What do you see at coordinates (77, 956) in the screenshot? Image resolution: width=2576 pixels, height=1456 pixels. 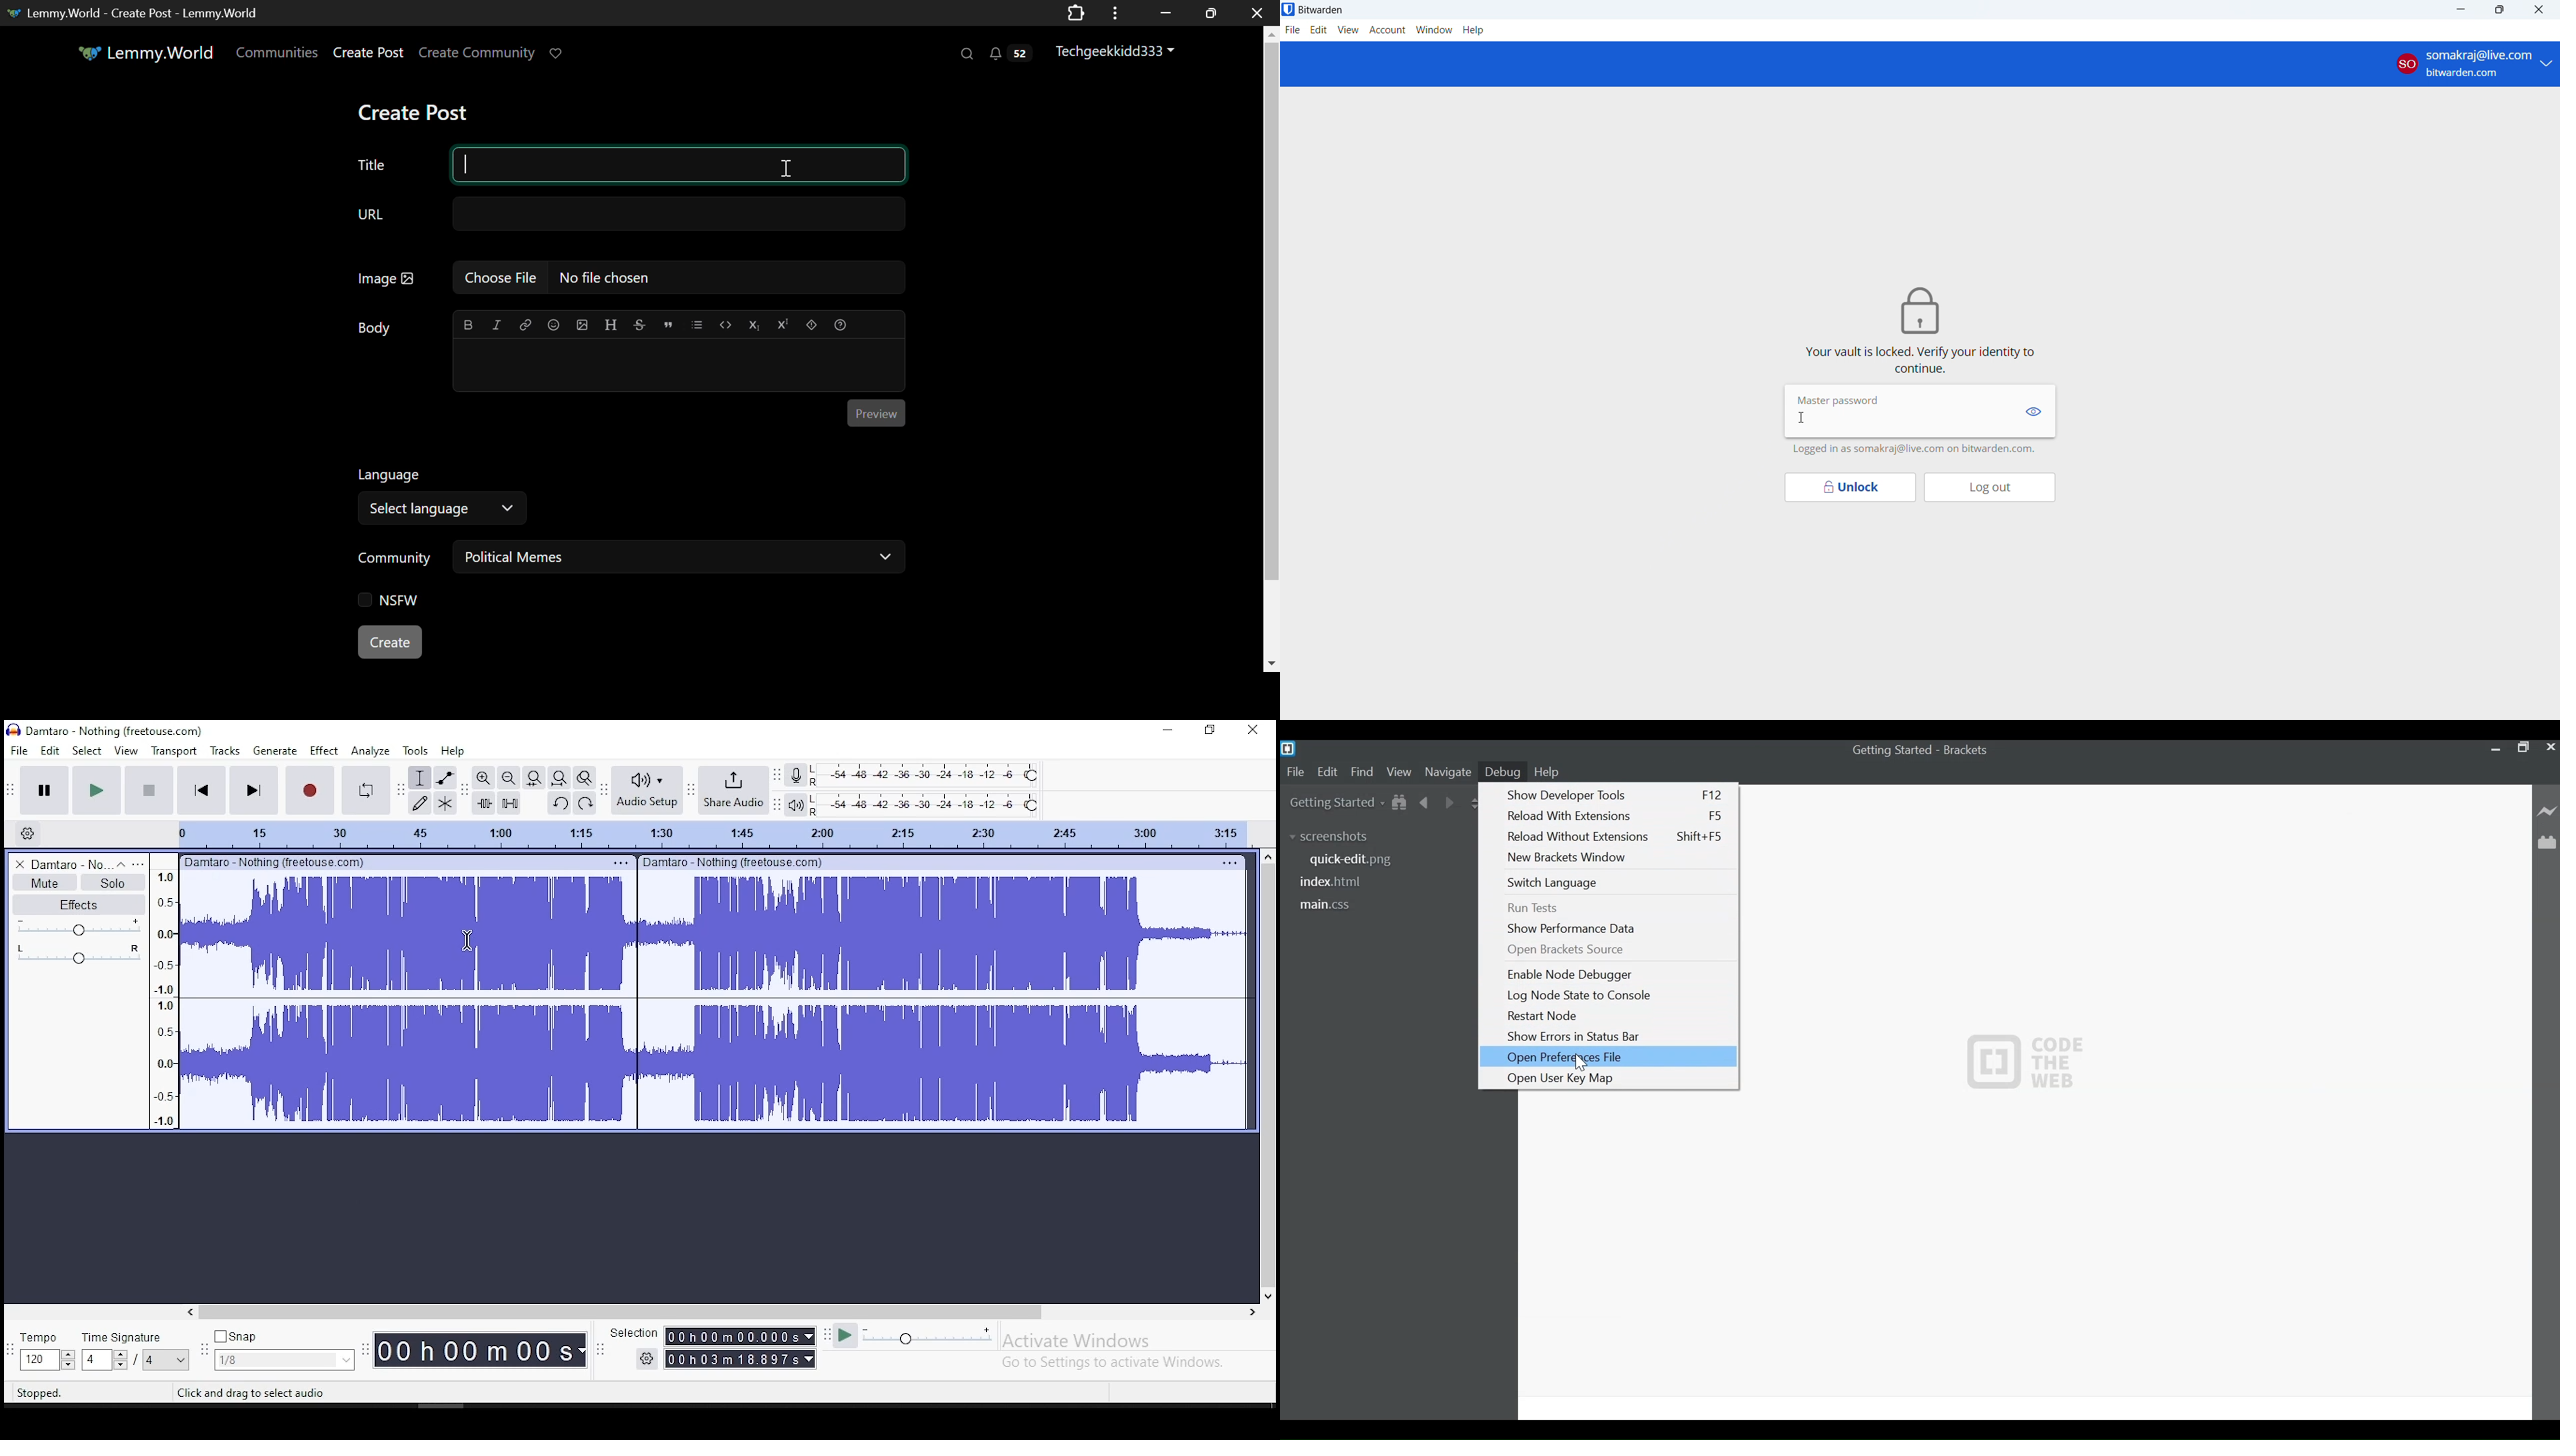 I see `pan` at bounding box center [77, 956].